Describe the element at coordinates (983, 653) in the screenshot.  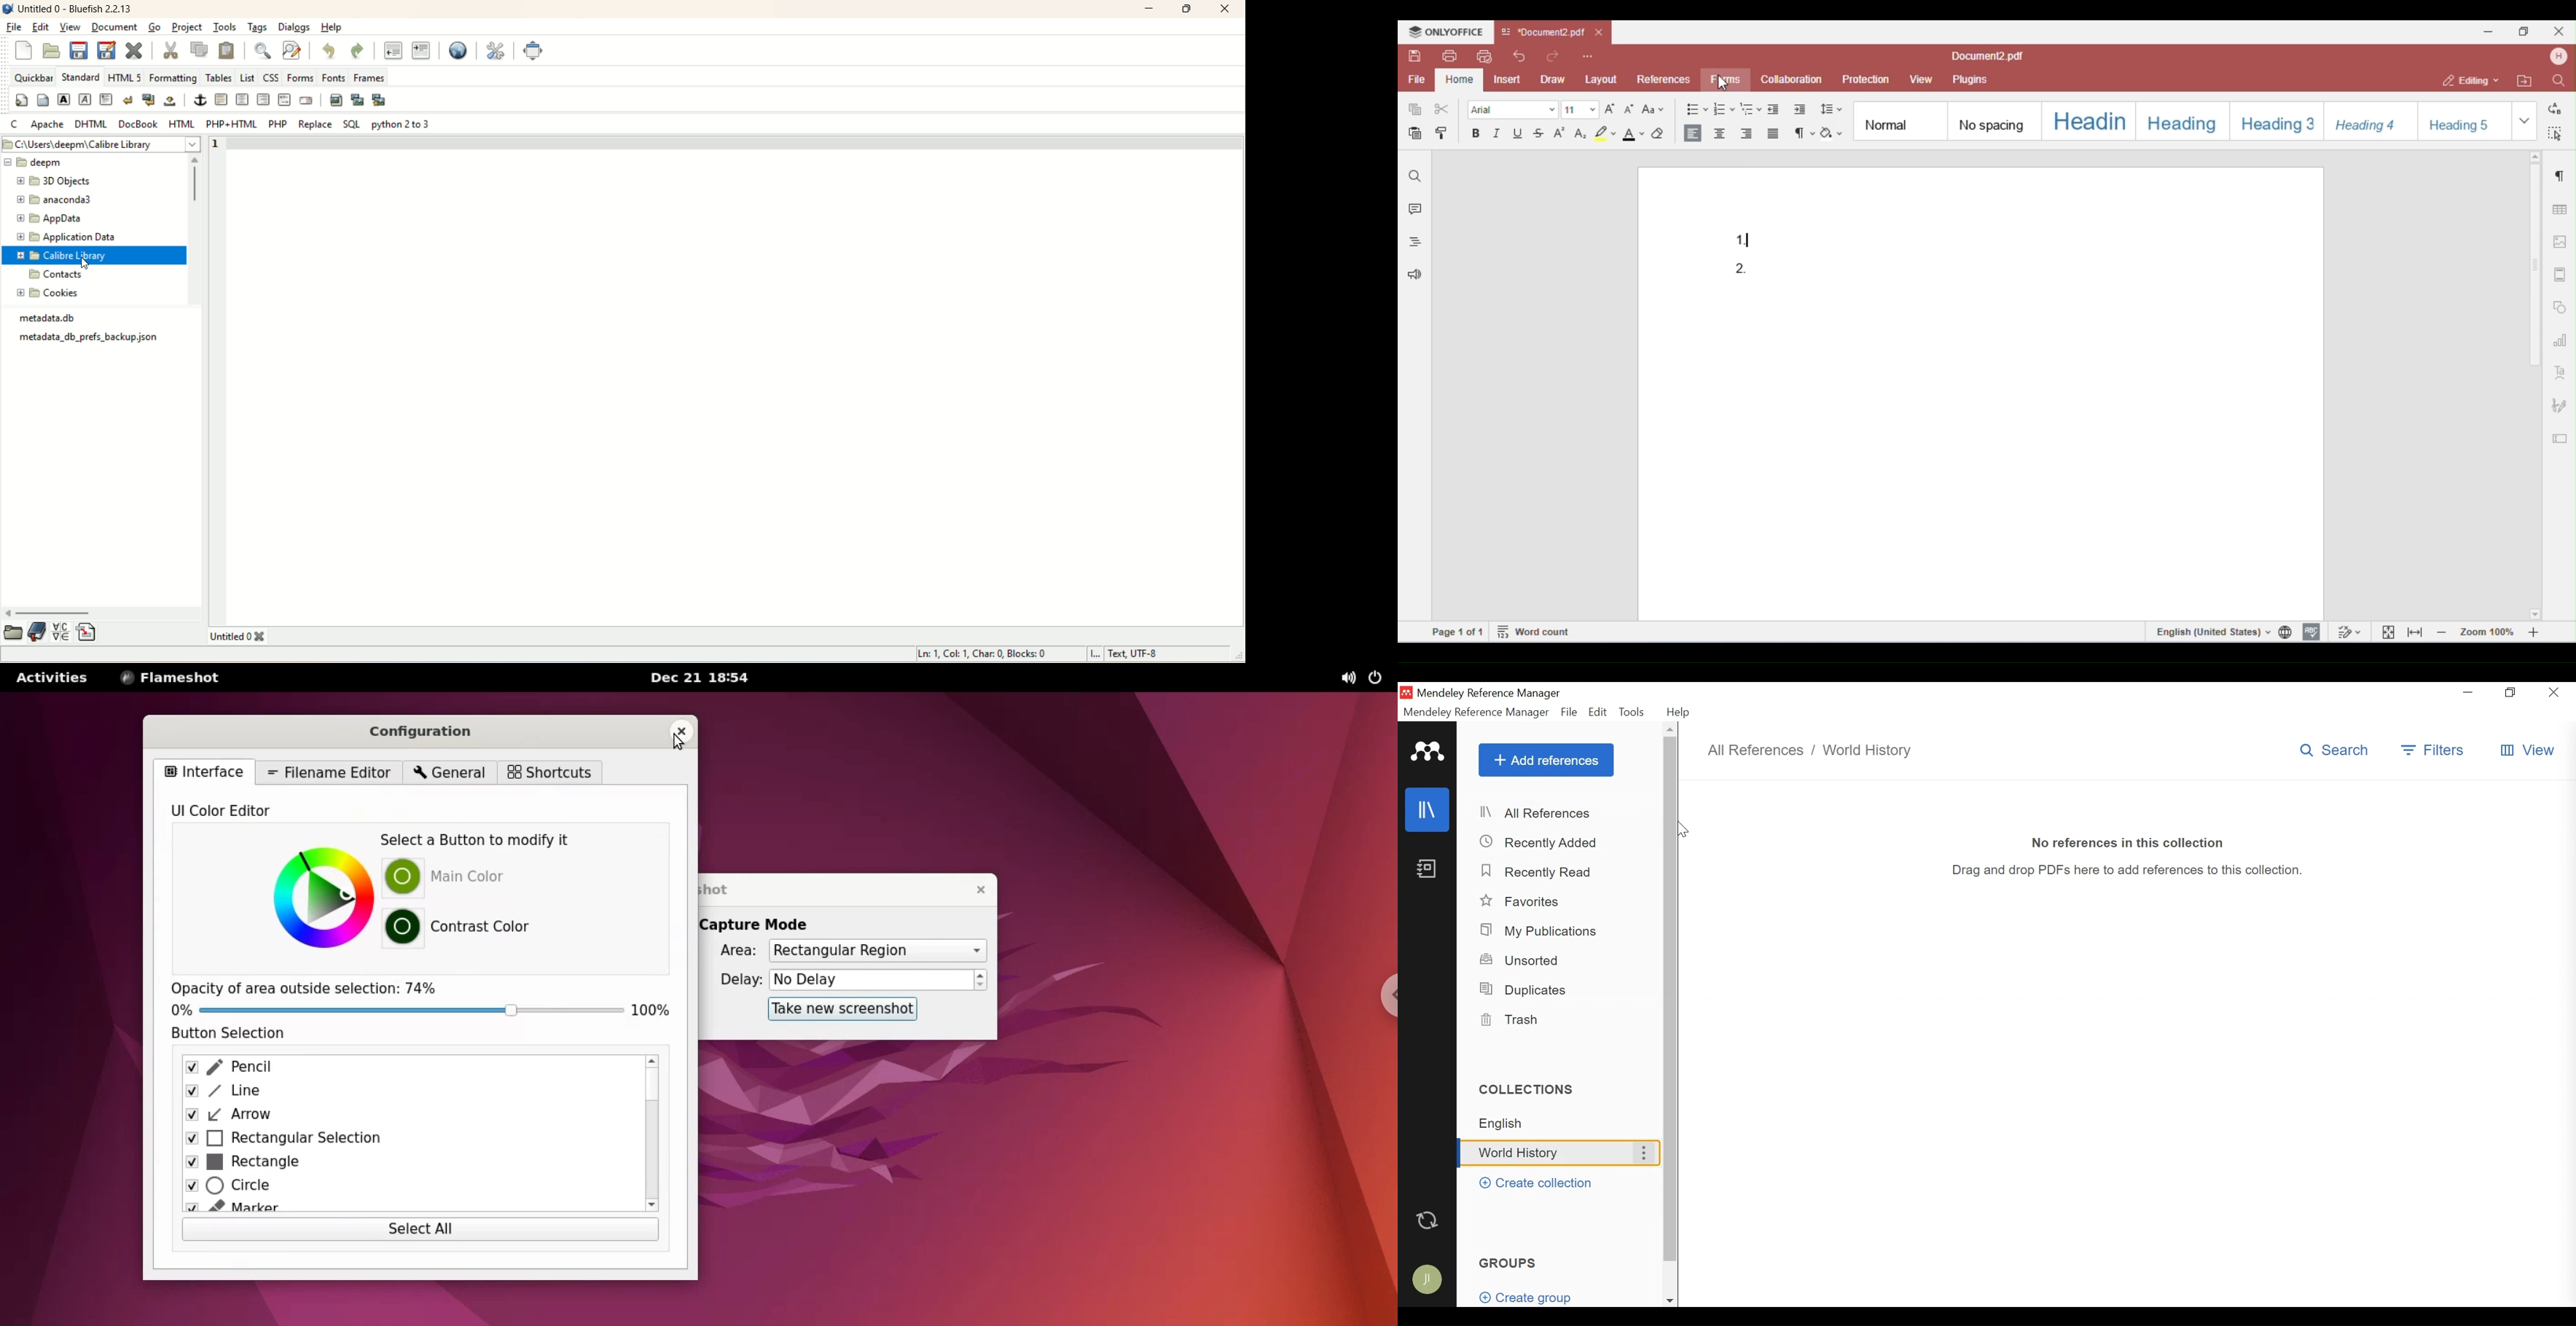
I see `ln, col, char, blocks` at that location.